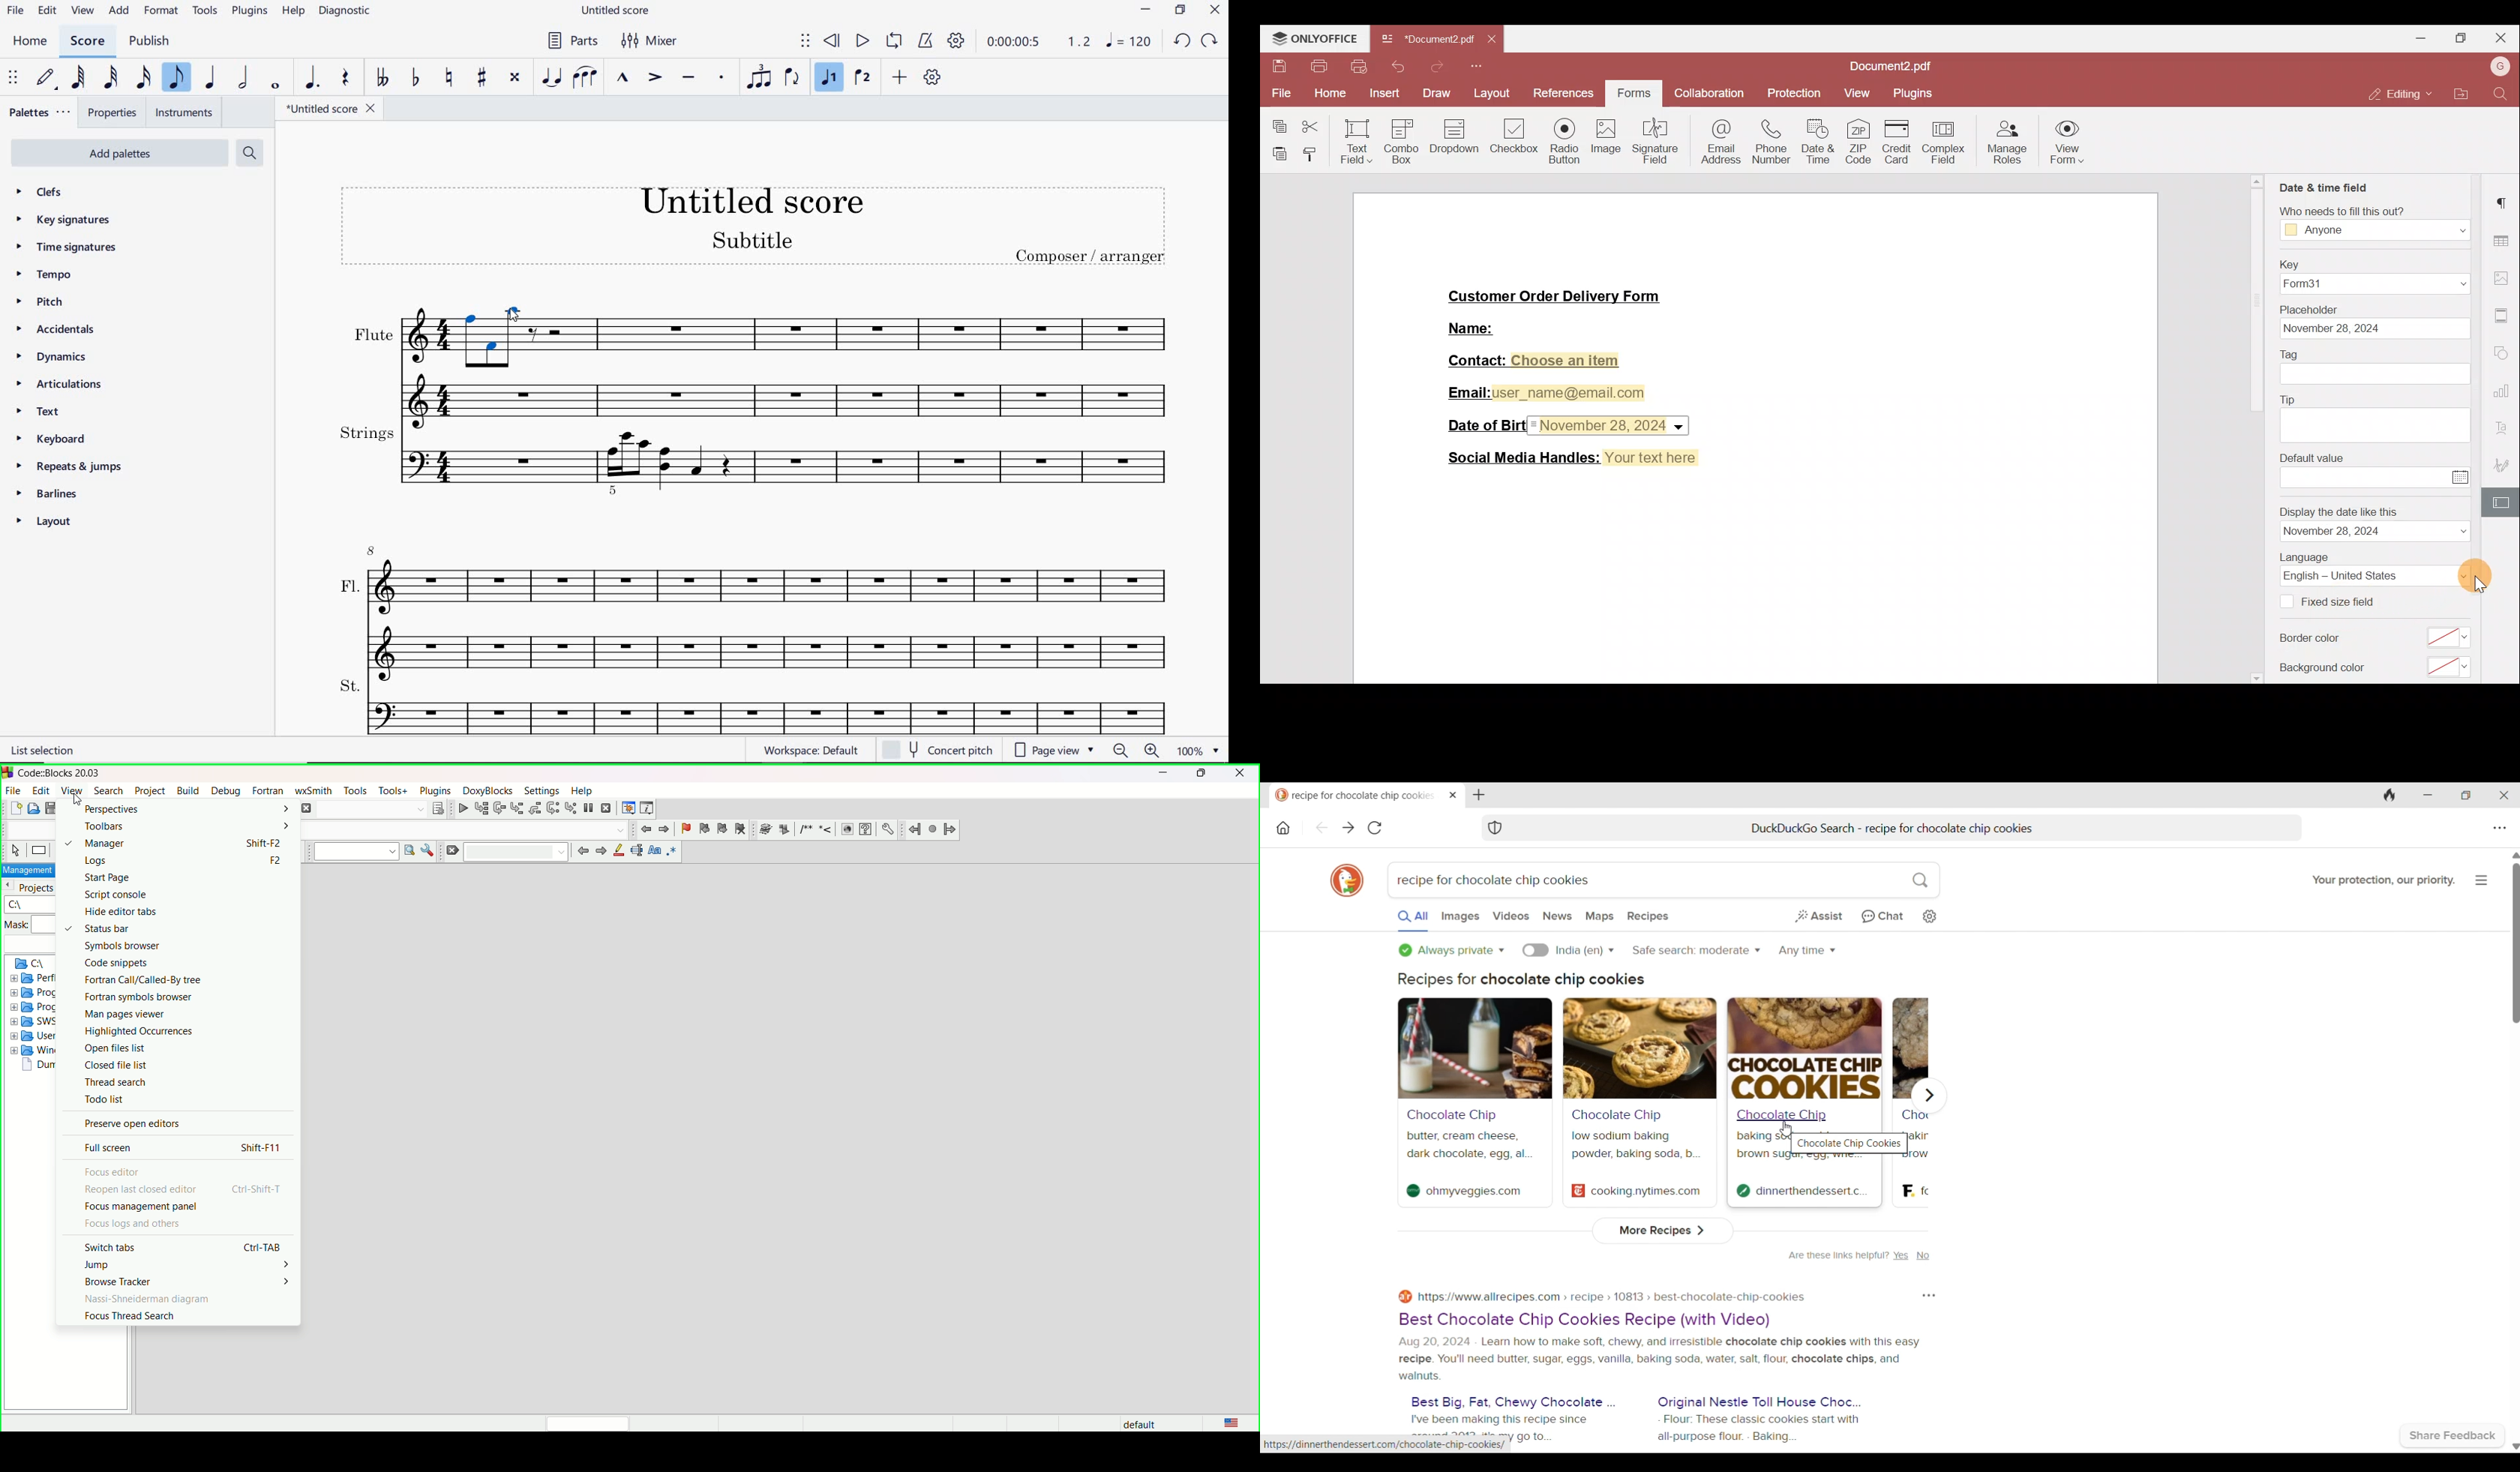  I want to click on REST, so click(346, 79).